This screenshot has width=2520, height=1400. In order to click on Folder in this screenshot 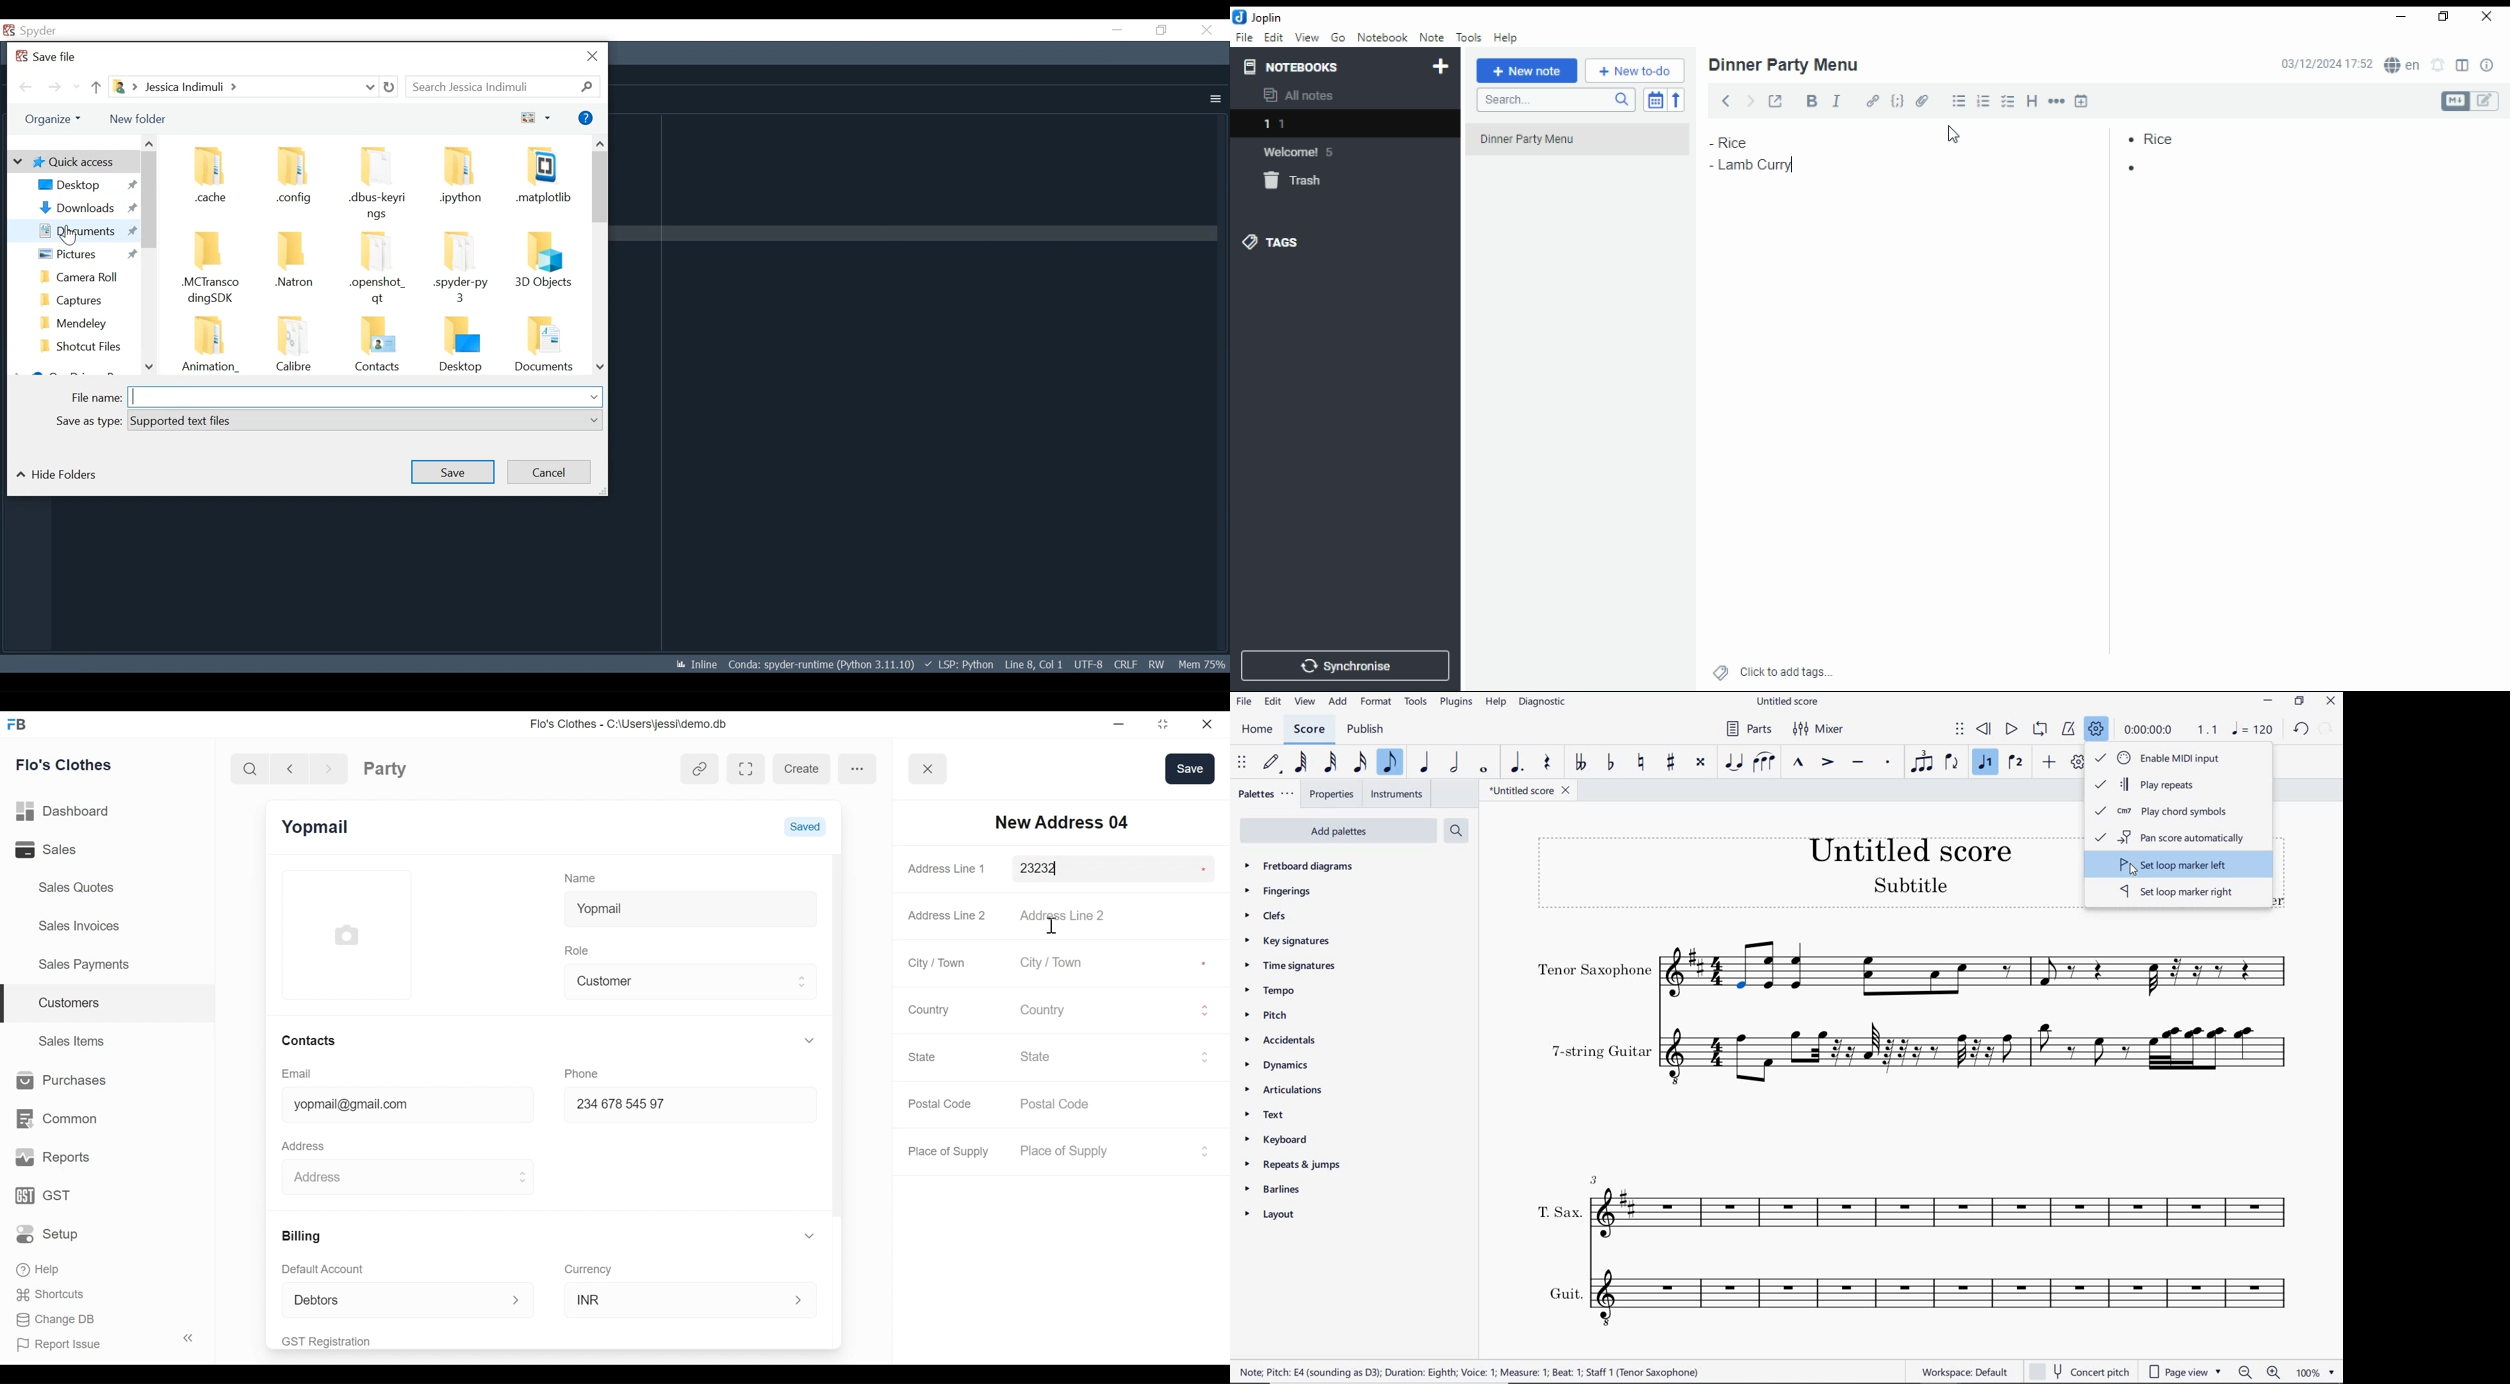, I will do `click(213, 177)`.